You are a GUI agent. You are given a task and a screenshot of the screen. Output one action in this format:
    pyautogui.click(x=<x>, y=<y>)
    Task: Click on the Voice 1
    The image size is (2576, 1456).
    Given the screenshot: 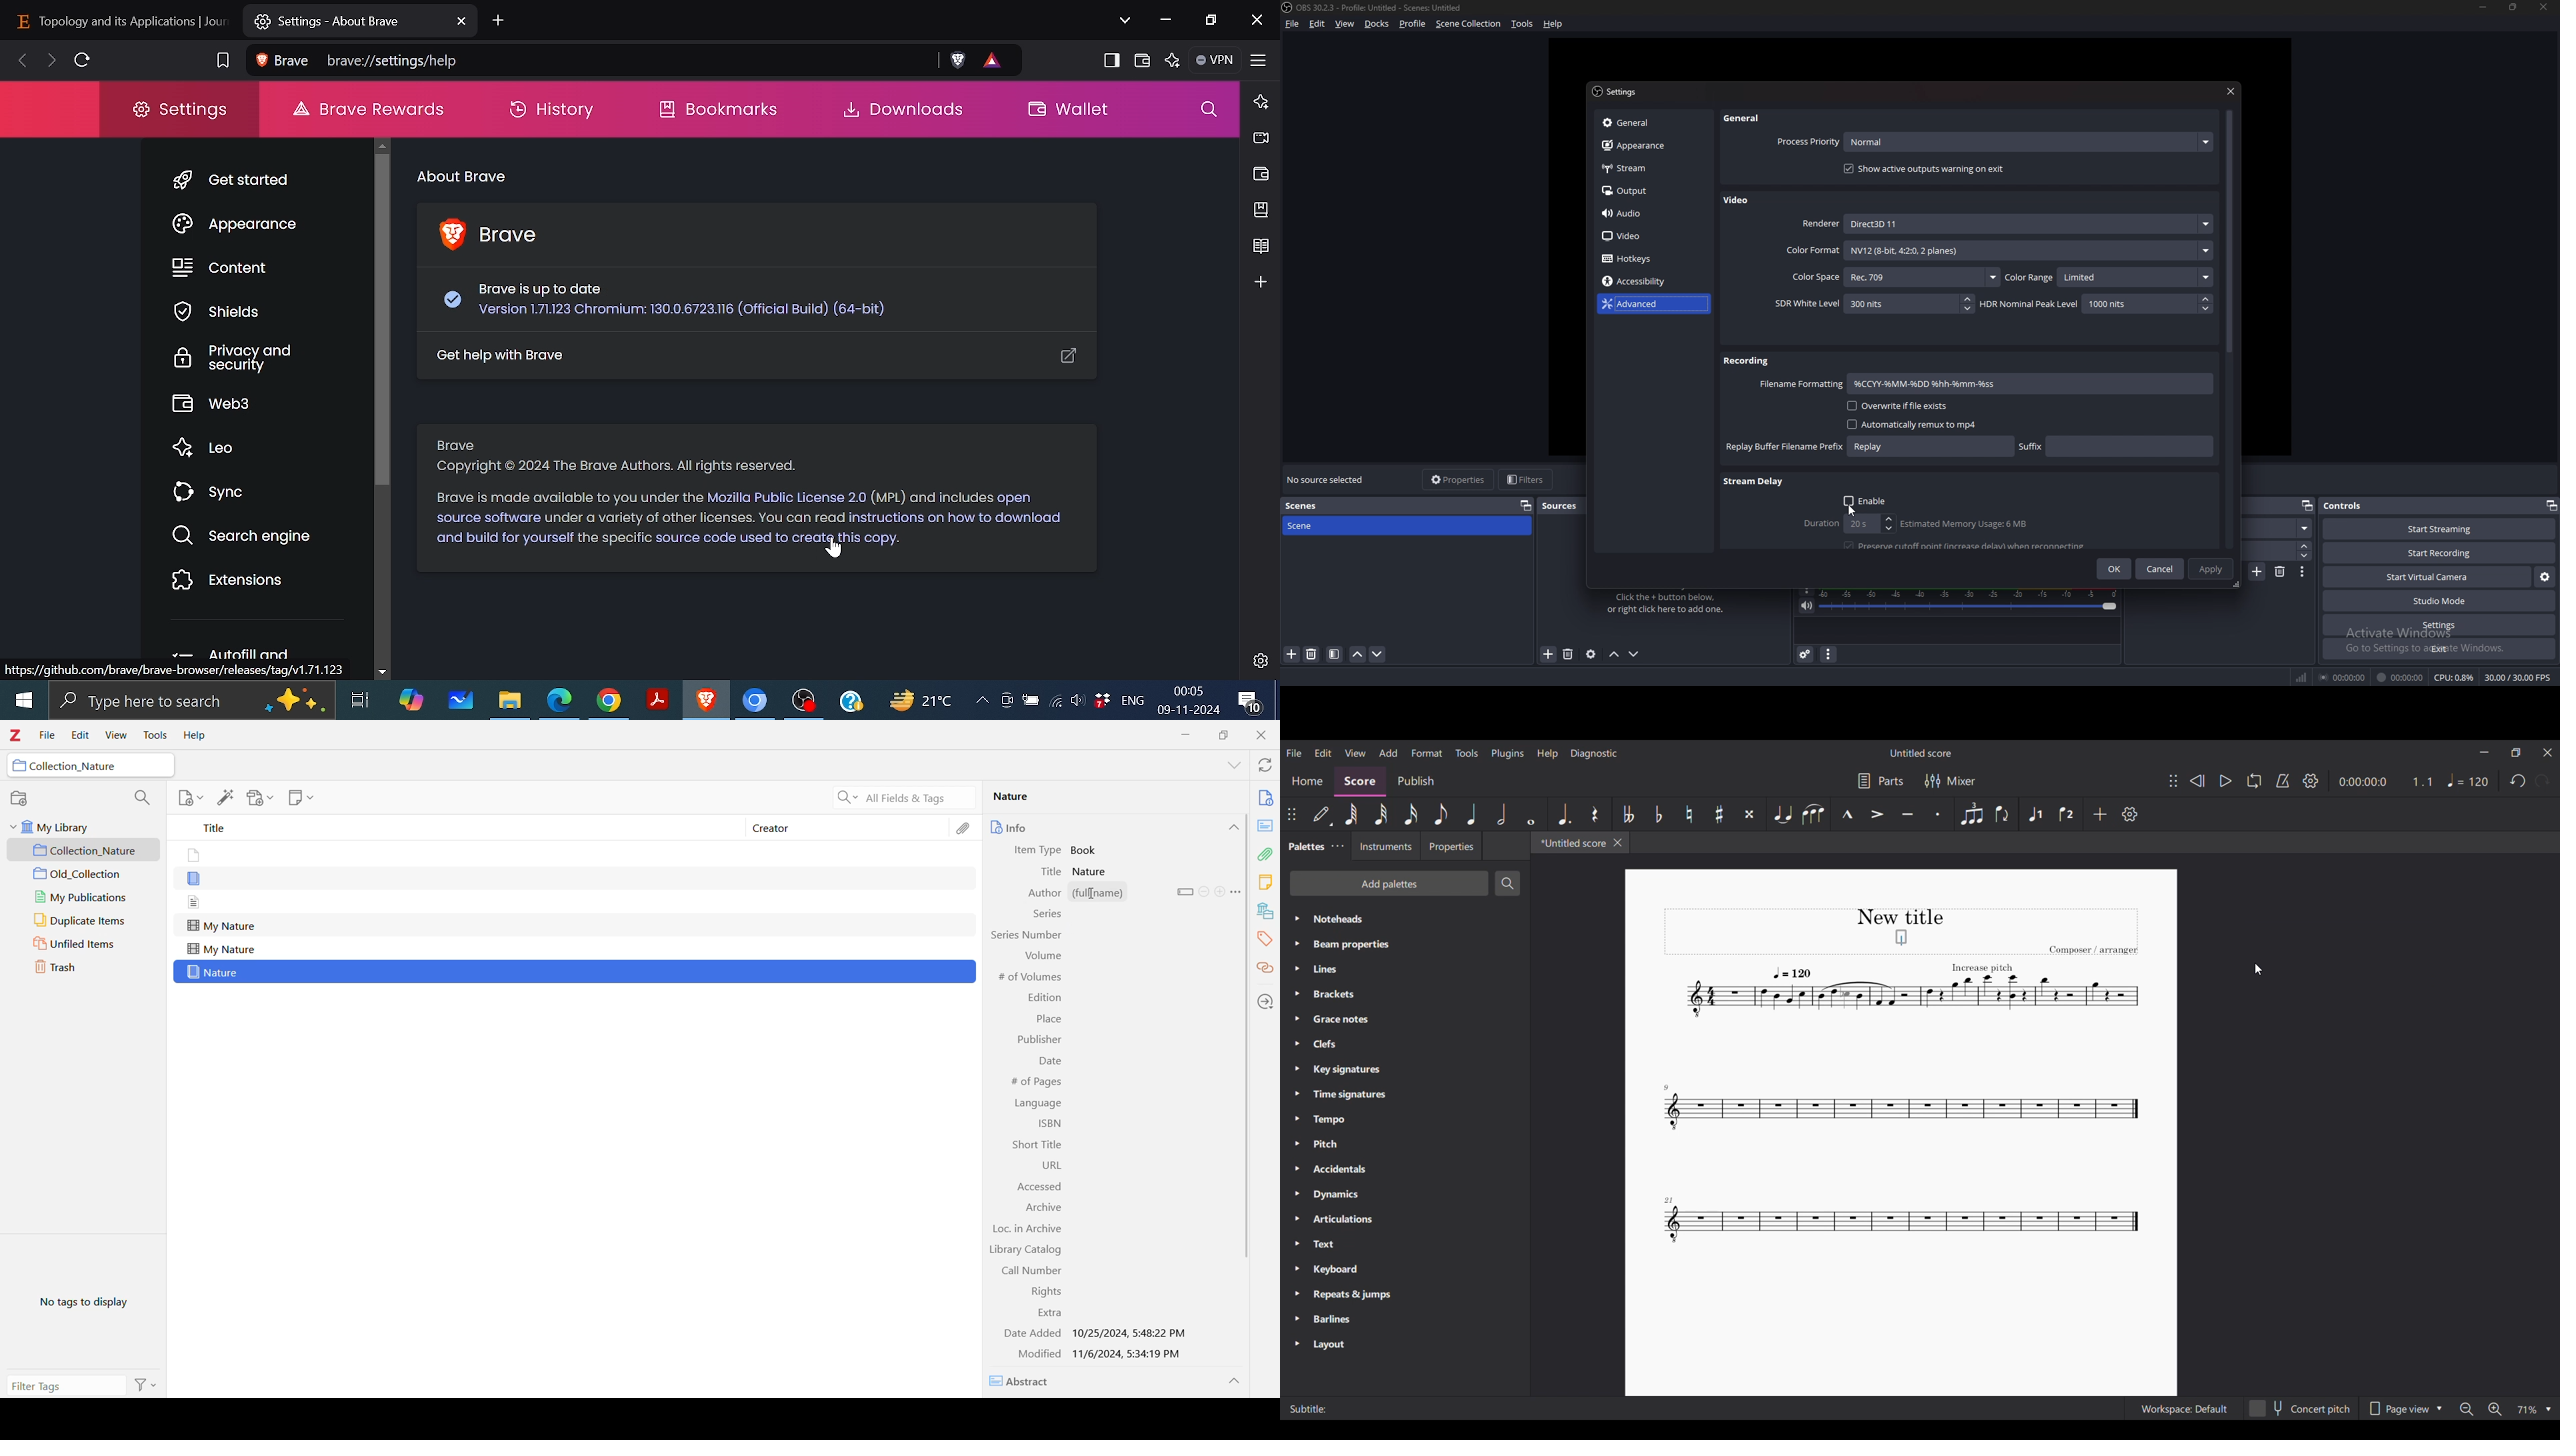 What is the action you would take?
    pyautogui.click(x=2036, y=815)
    